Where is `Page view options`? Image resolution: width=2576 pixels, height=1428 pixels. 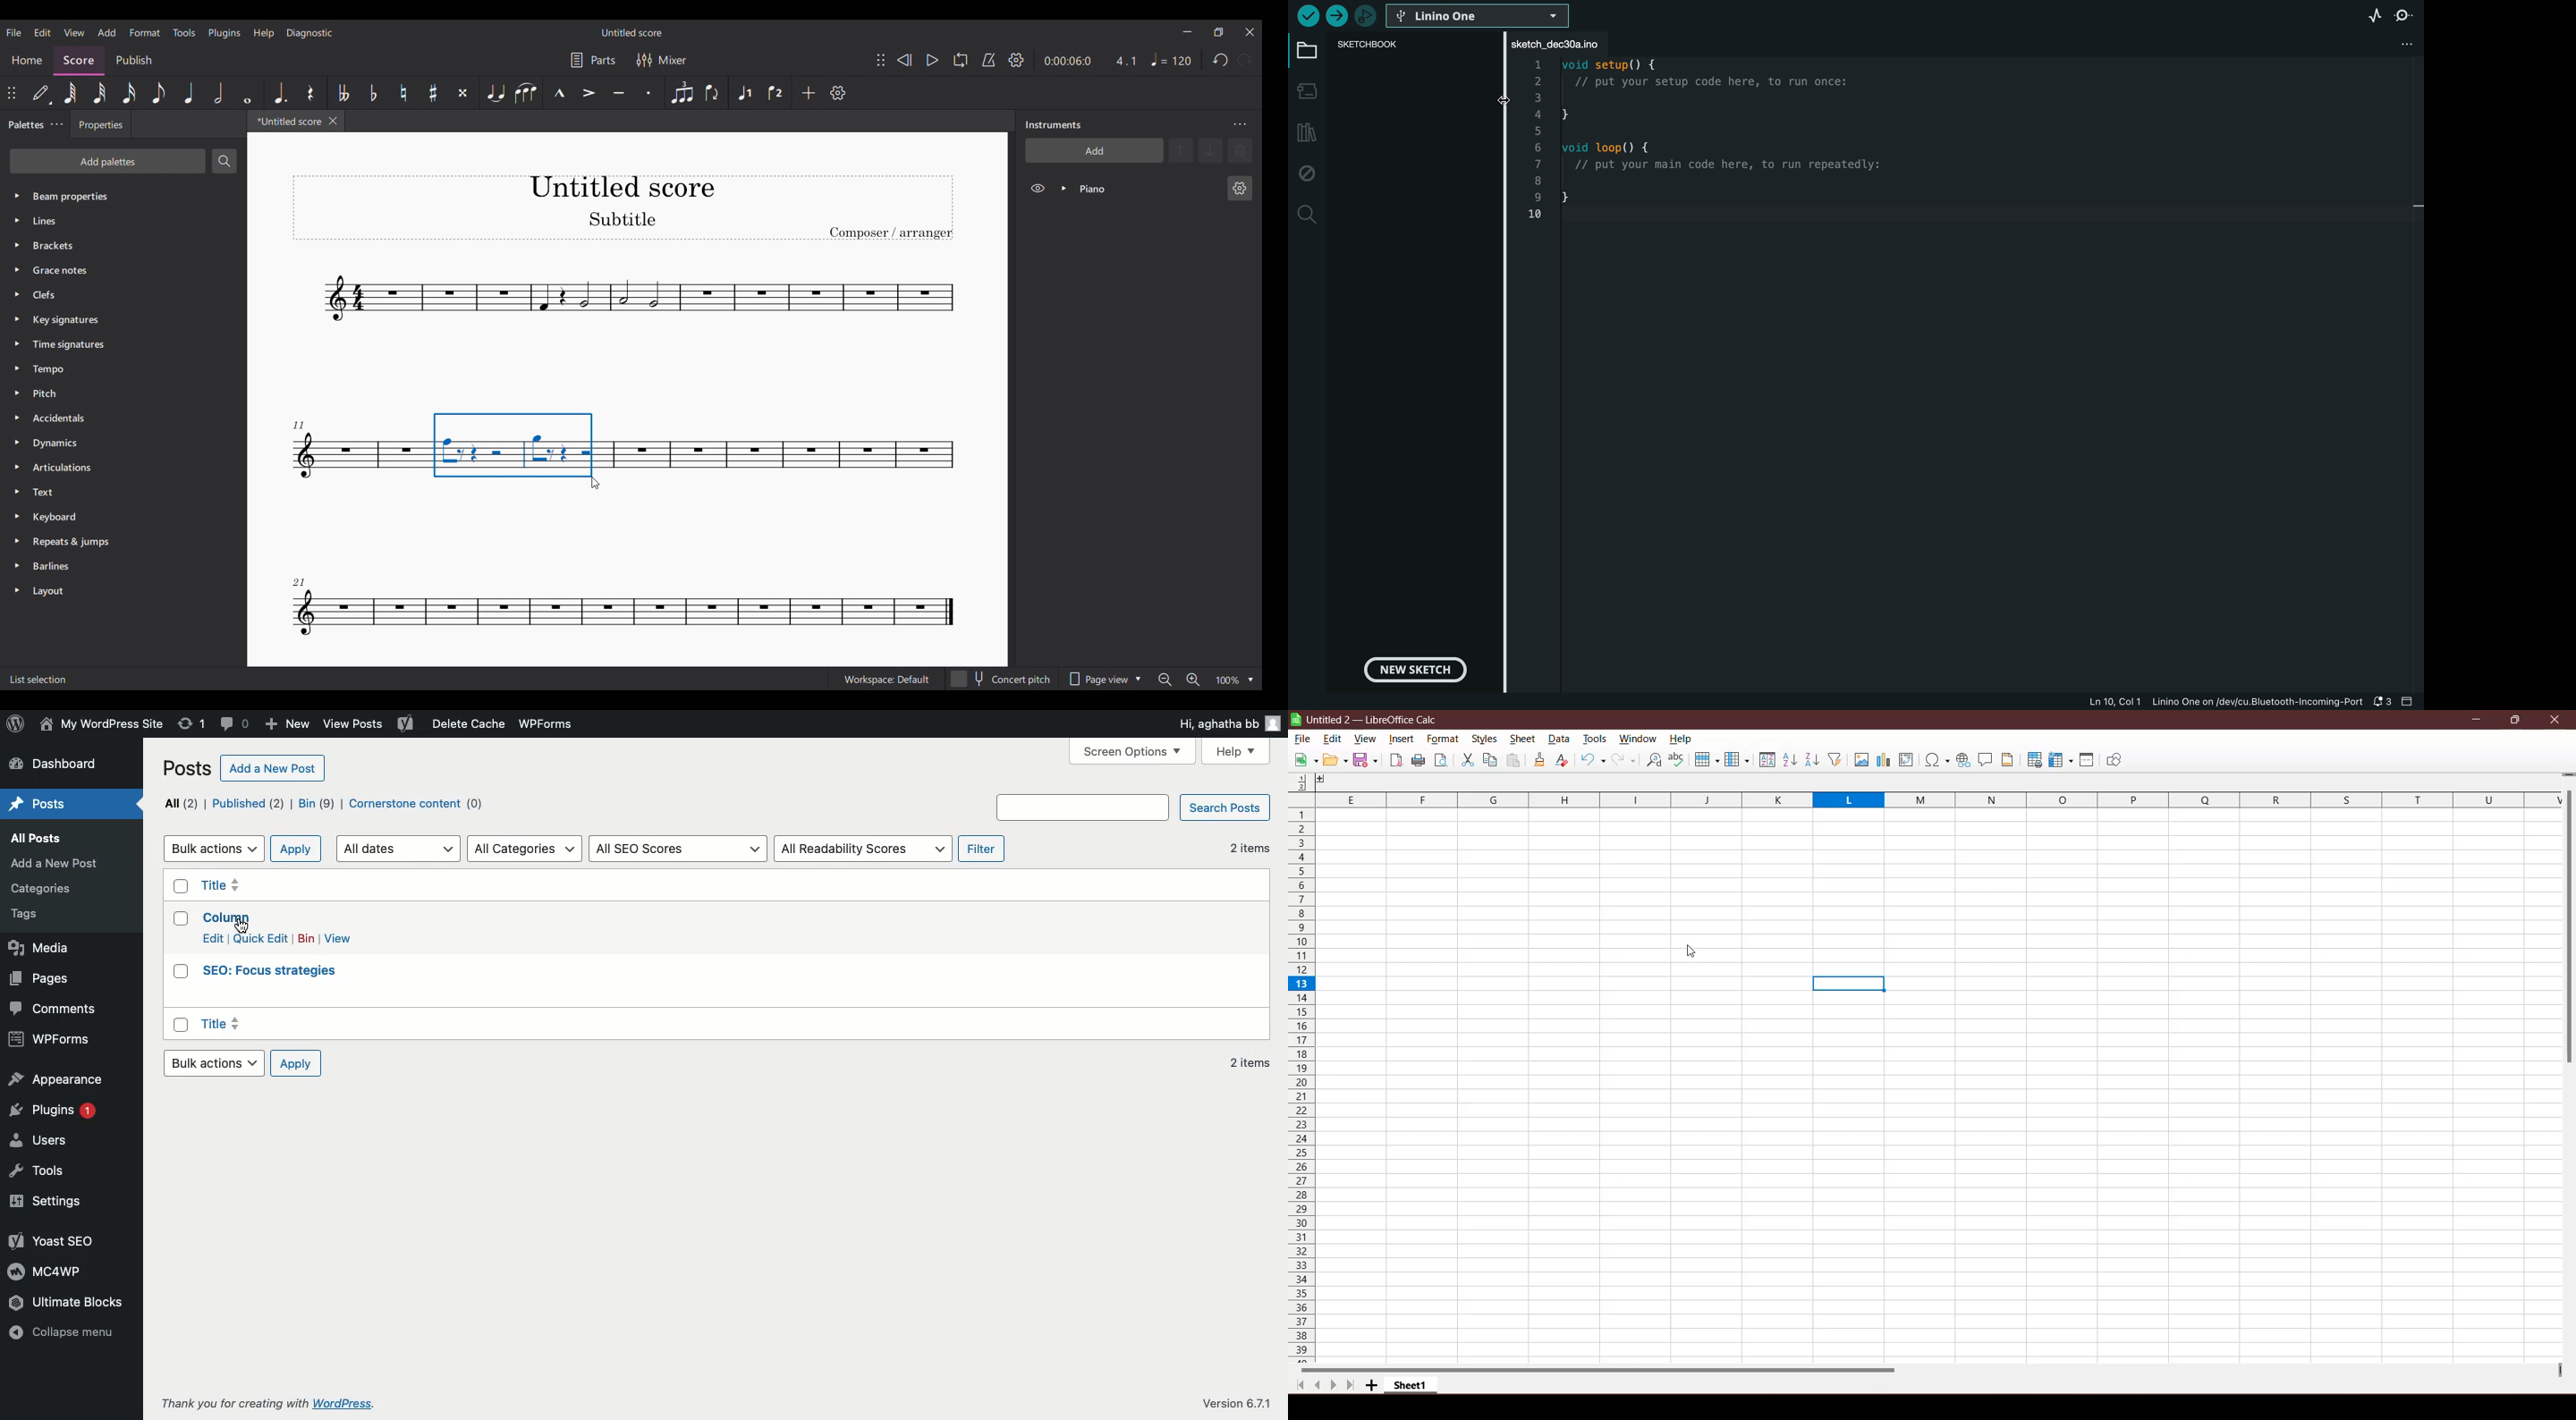
Page view options is located at coordinates (1106, 675).